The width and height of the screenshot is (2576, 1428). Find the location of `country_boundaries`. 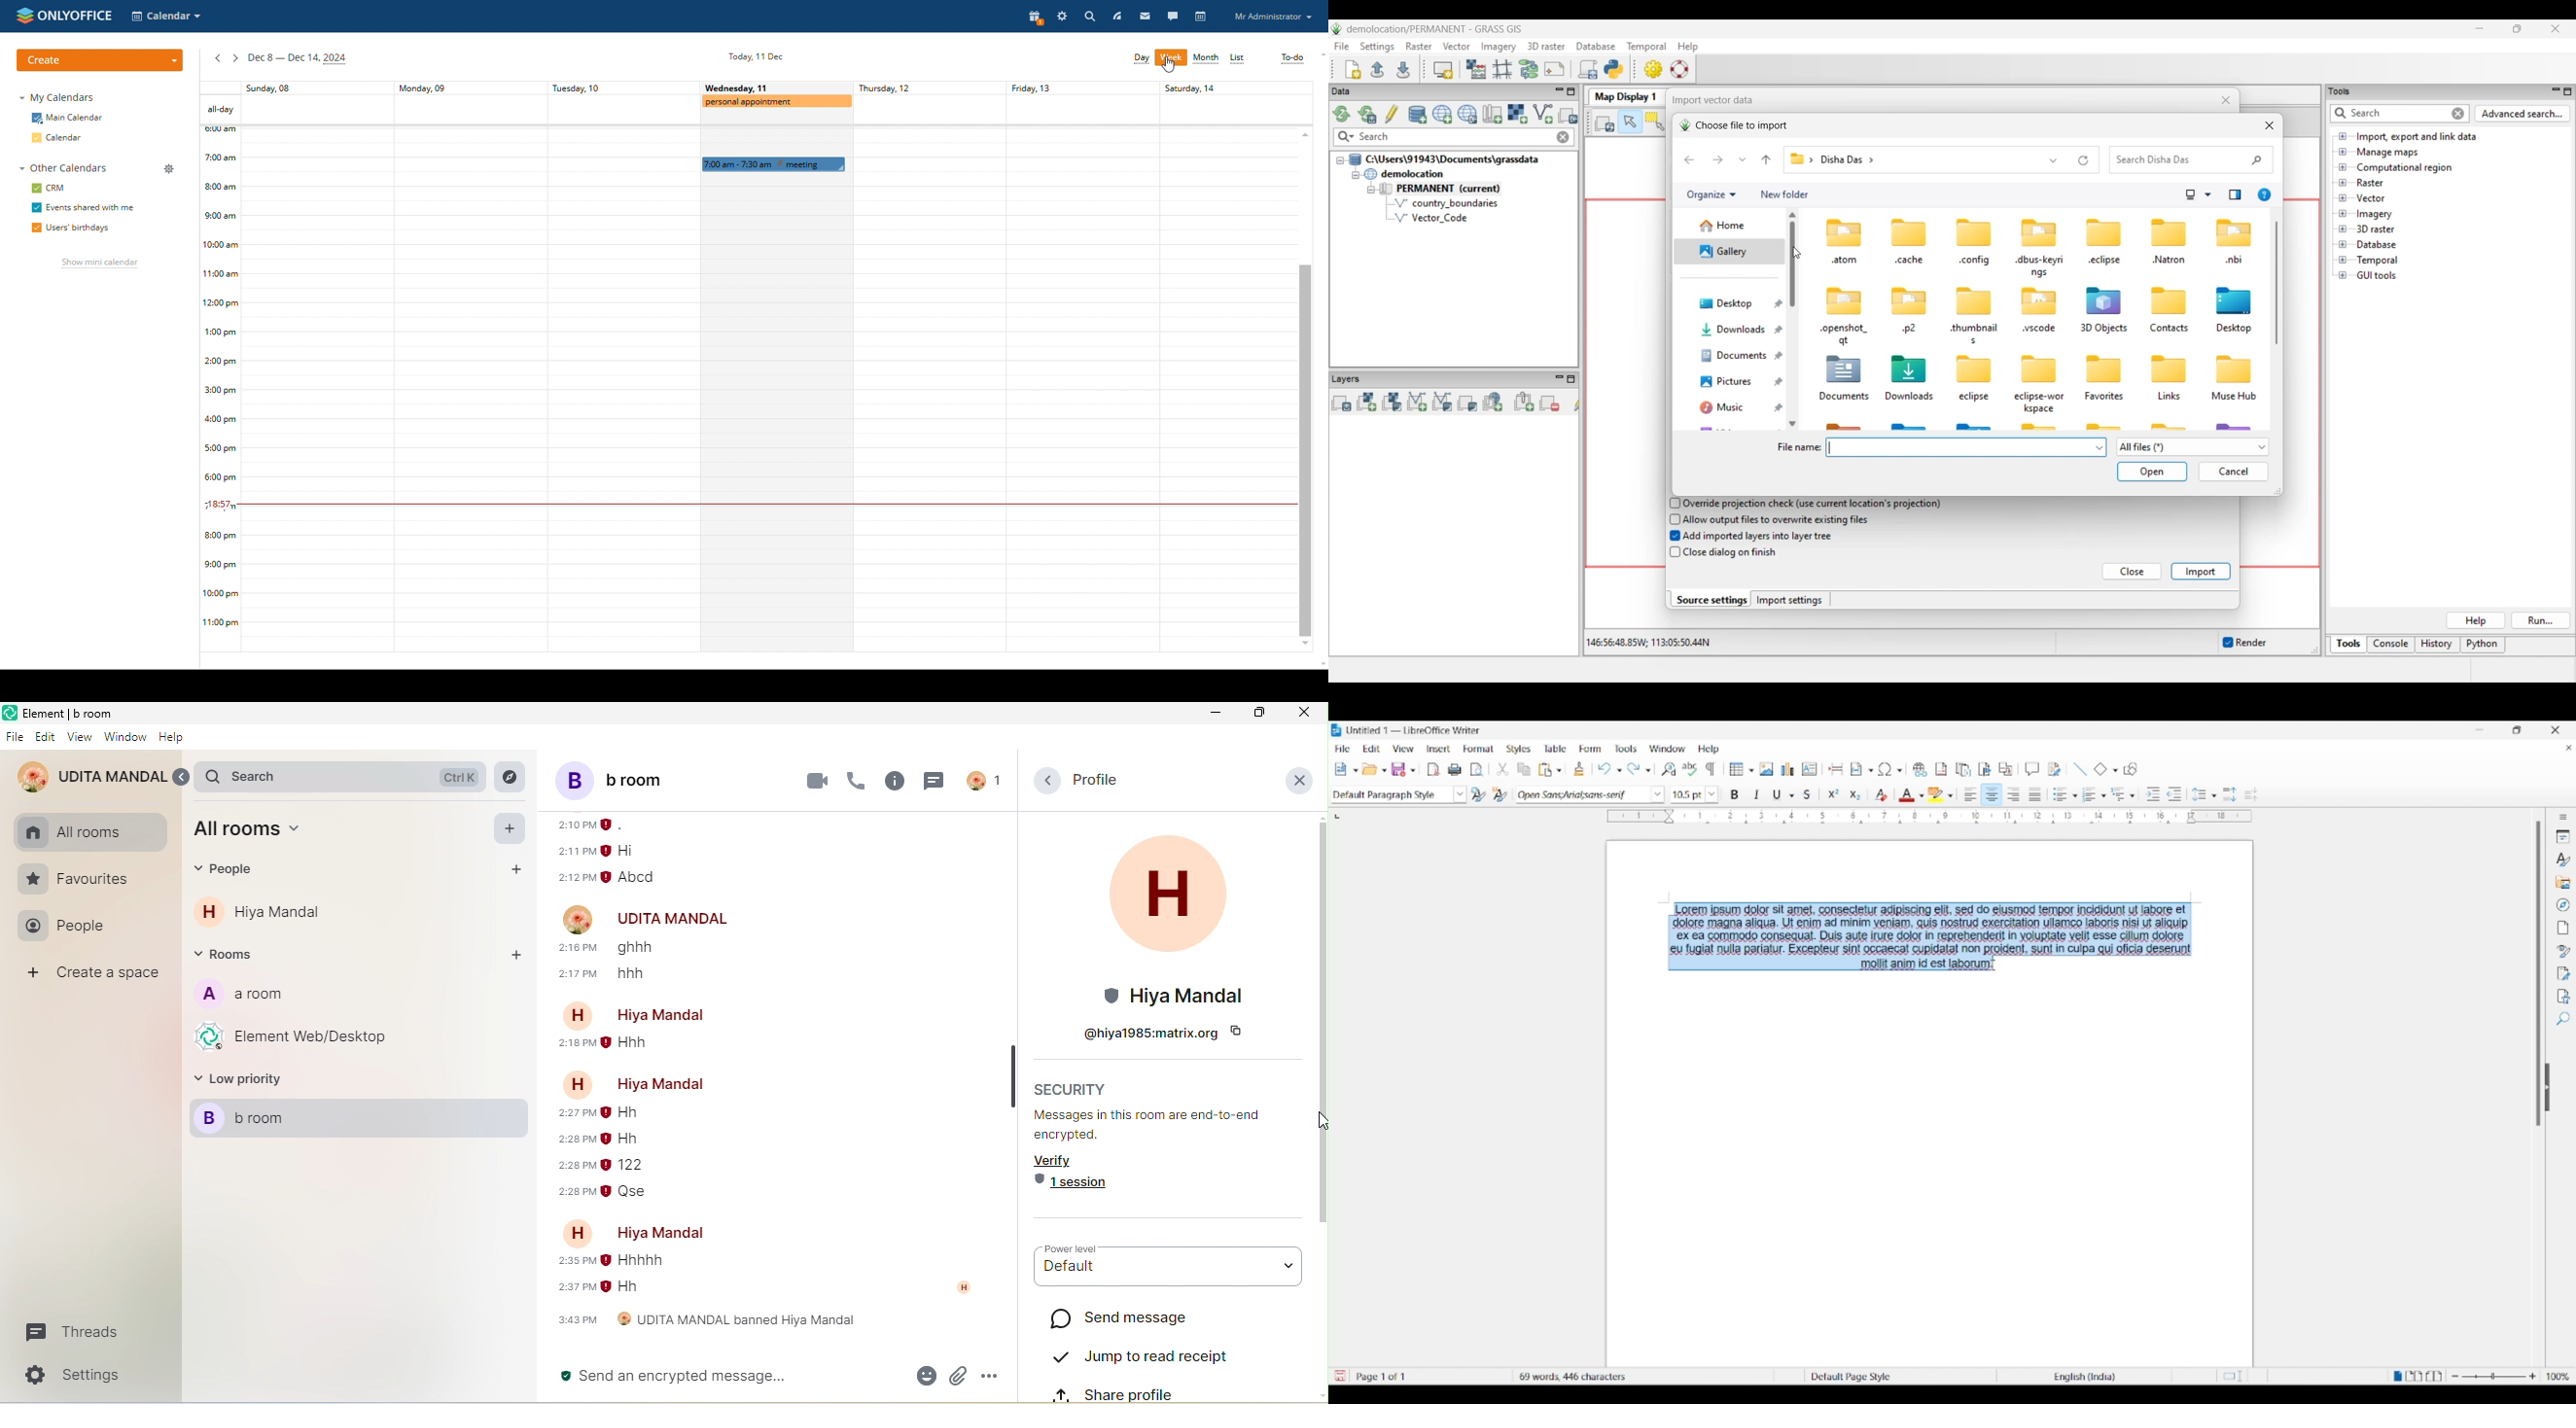

country_boundaries is located at coordinates (1447, 203).